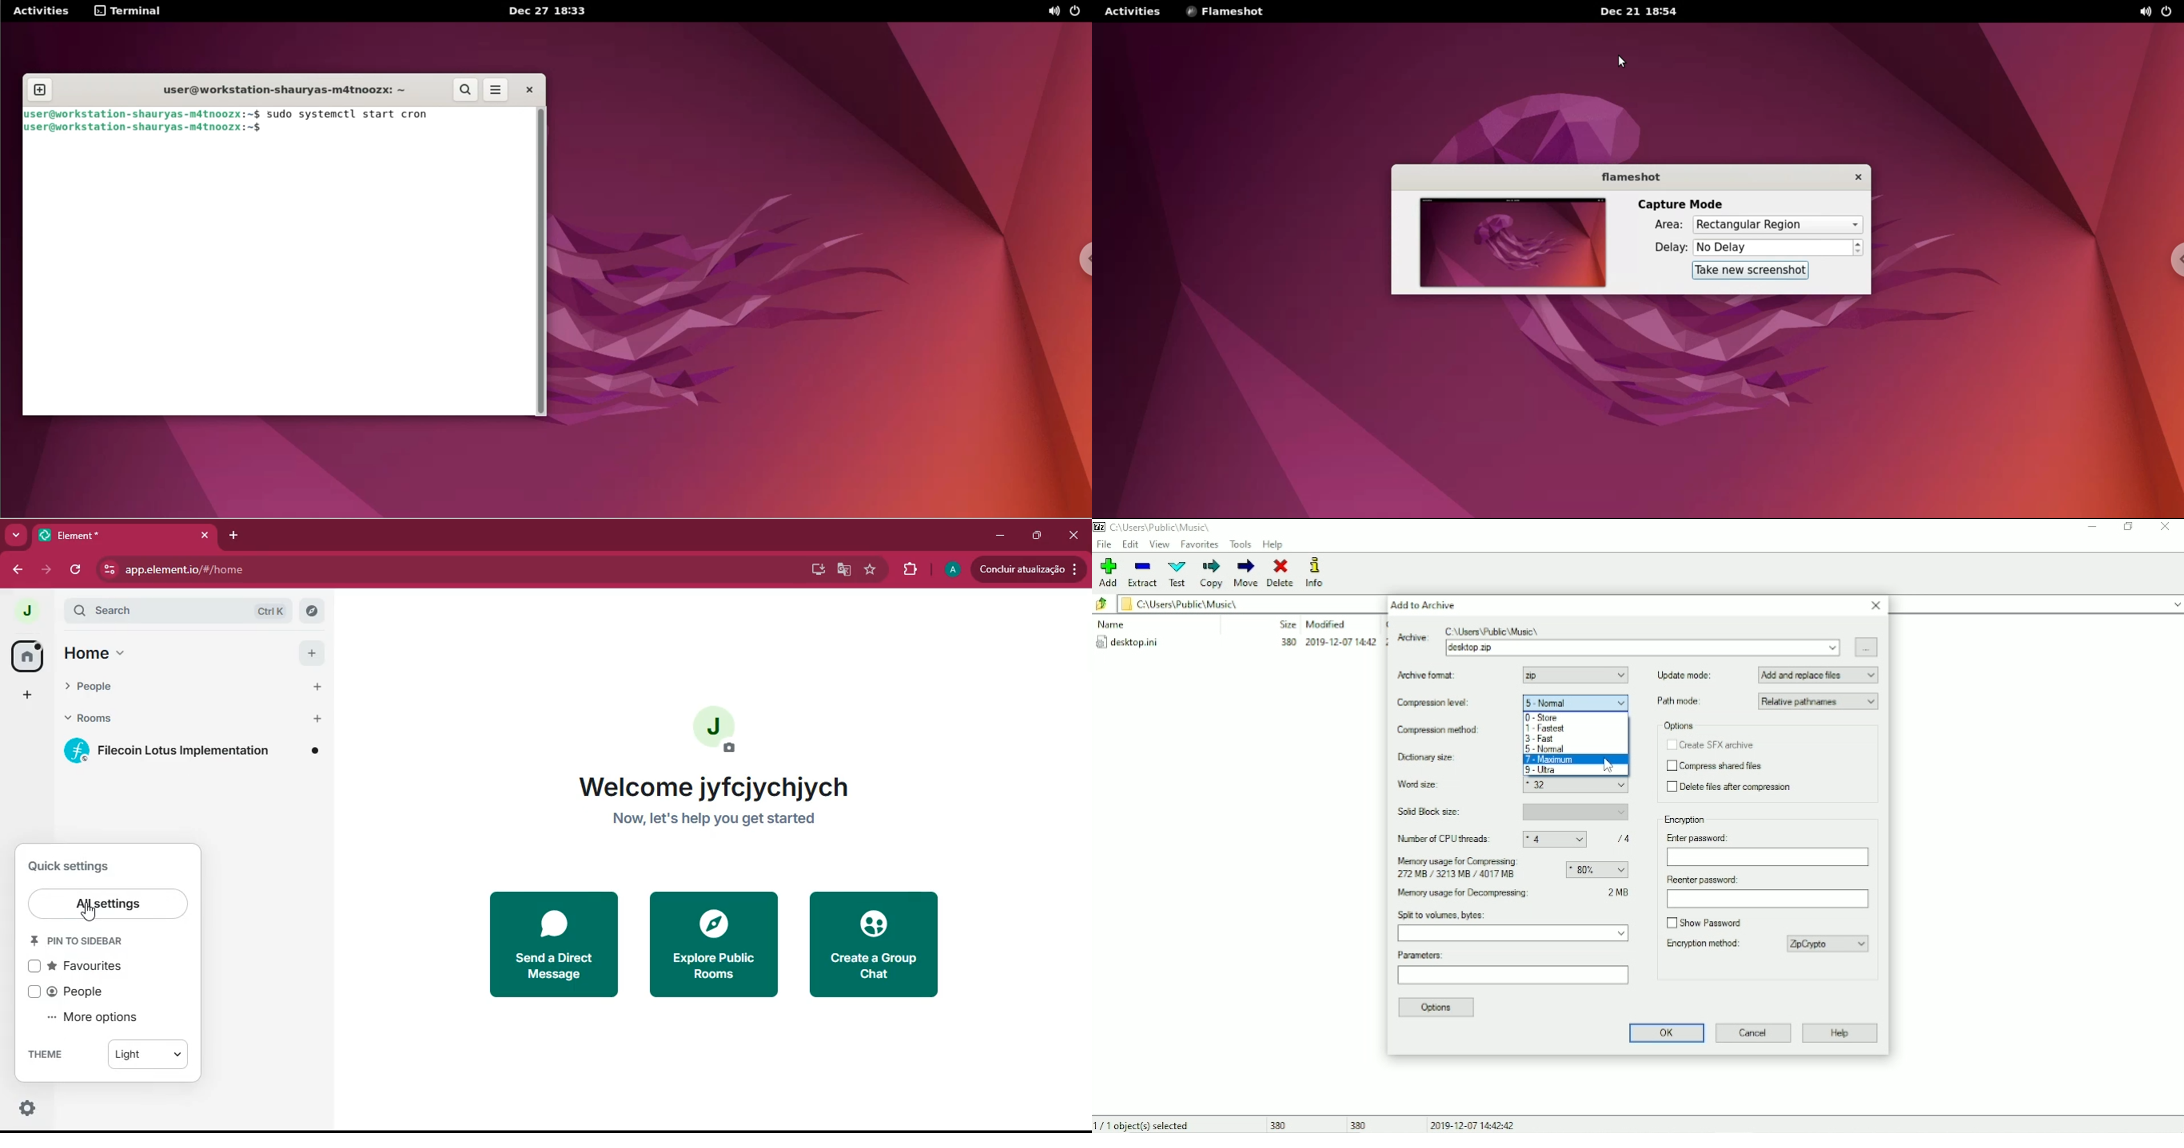 This screenshot has height=1148, width=2184. I want to click on Close, so click(2166, 526).